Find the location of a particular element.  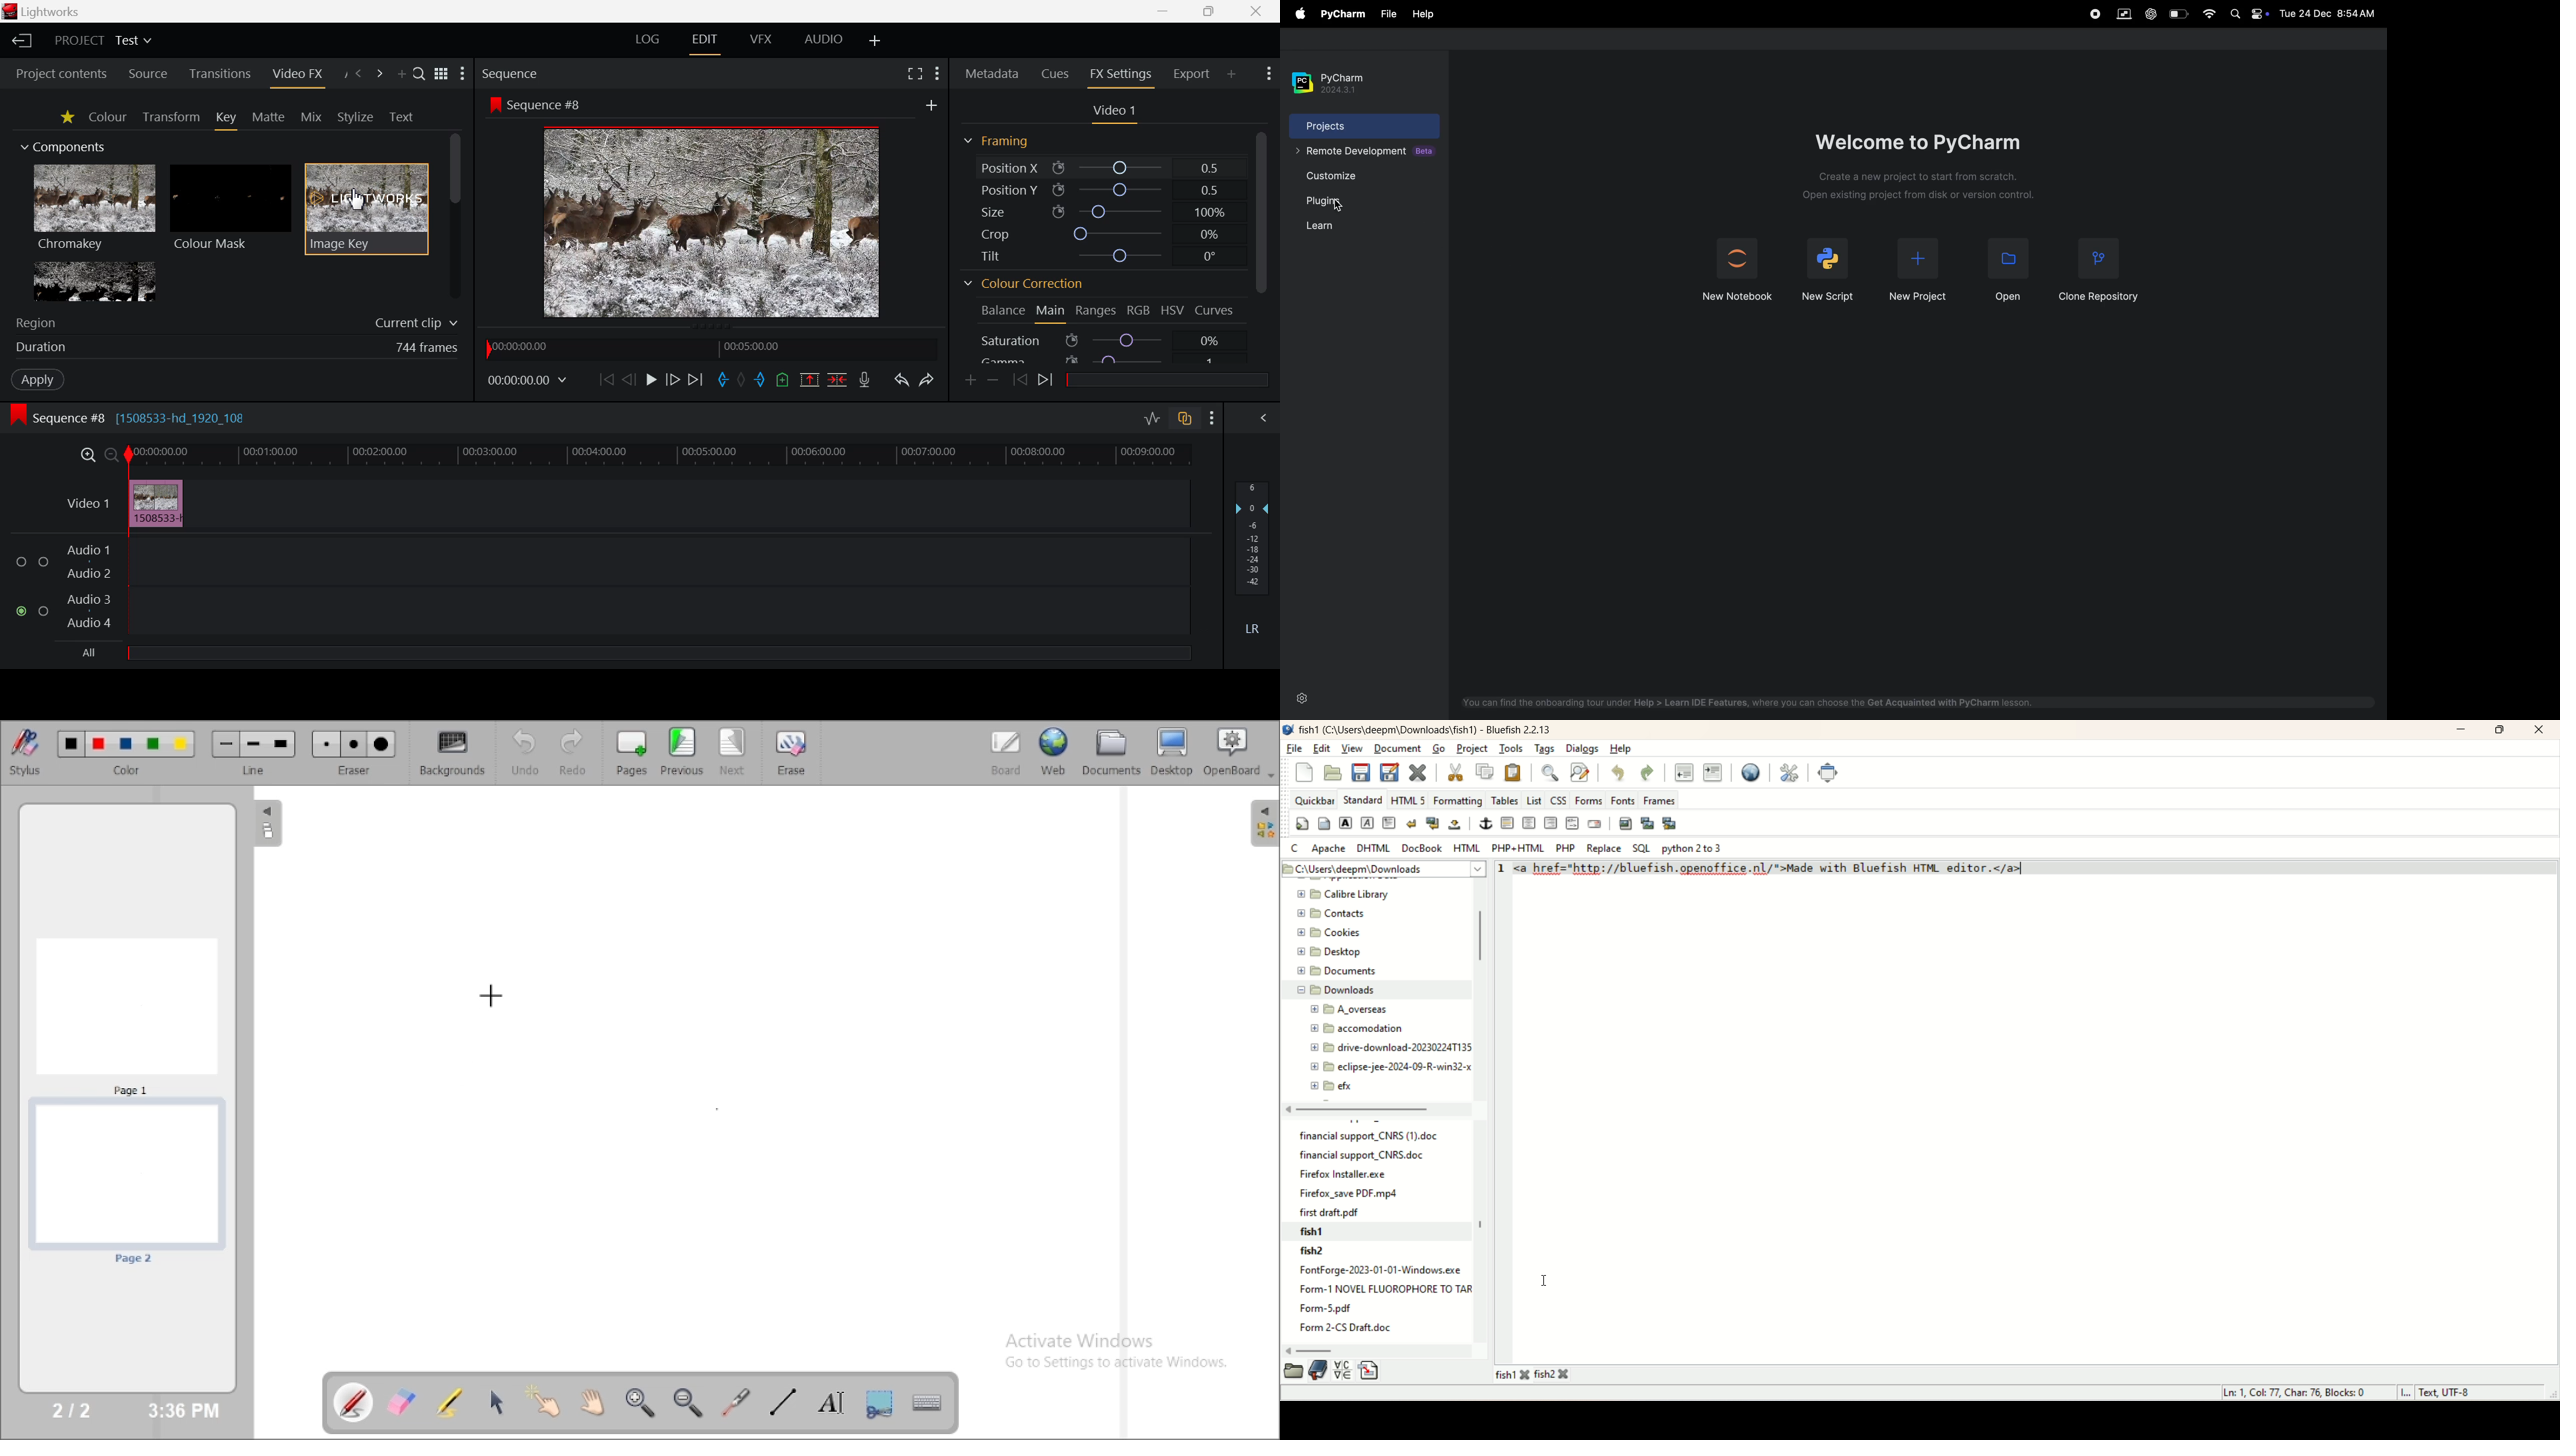

Export is located at coordinates (1189, 73).